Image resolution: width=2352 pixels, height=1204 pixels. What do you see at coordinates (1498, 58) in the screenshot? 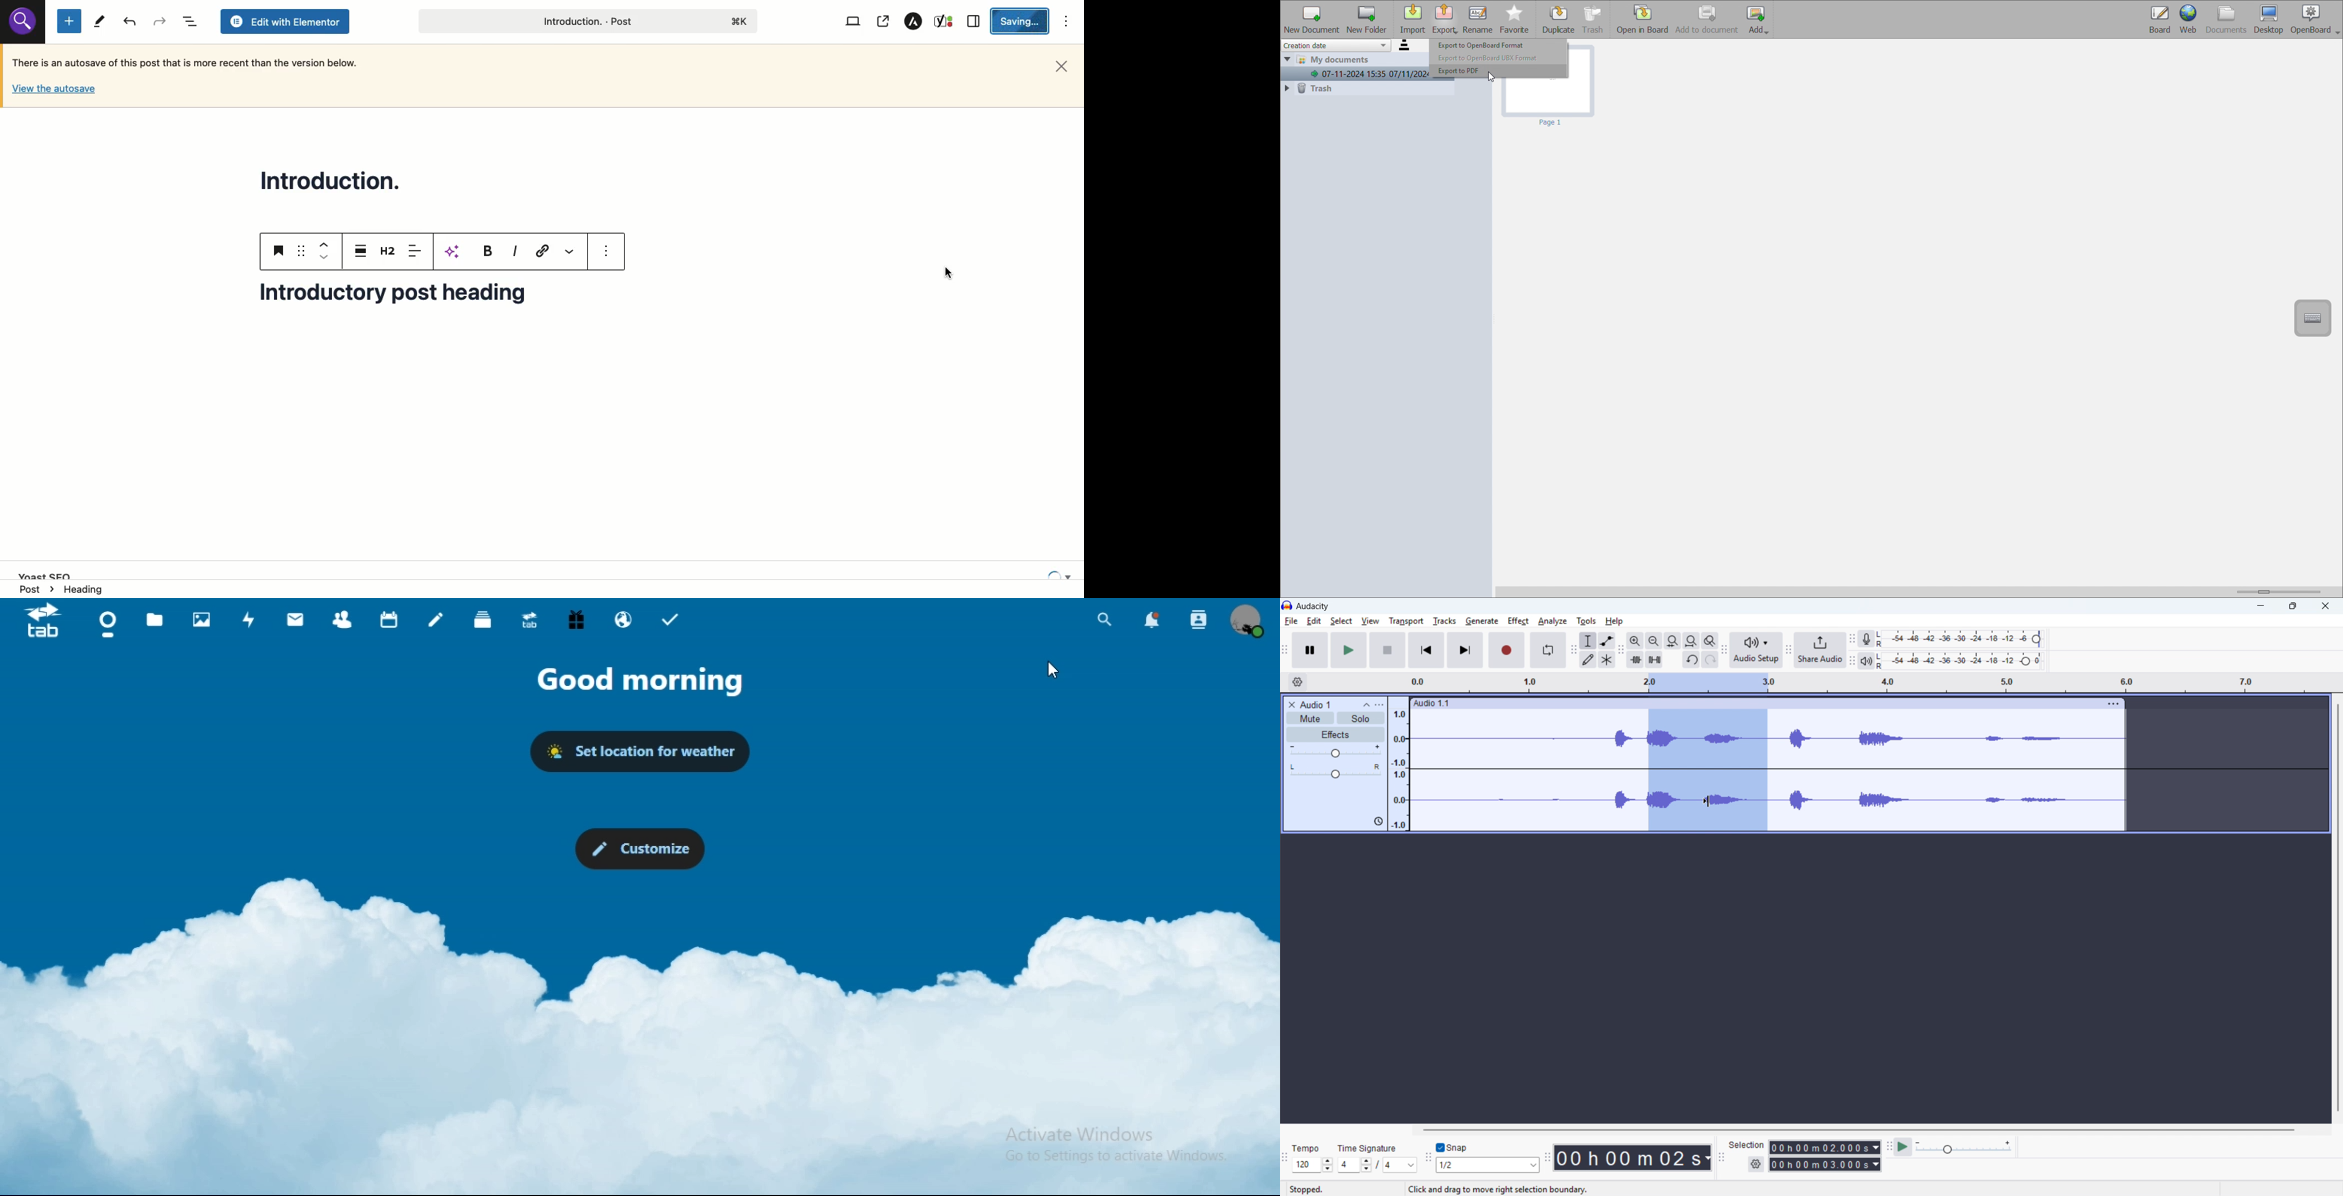
I see `export to openboard UBX format` at bounding box center [1498, 58].